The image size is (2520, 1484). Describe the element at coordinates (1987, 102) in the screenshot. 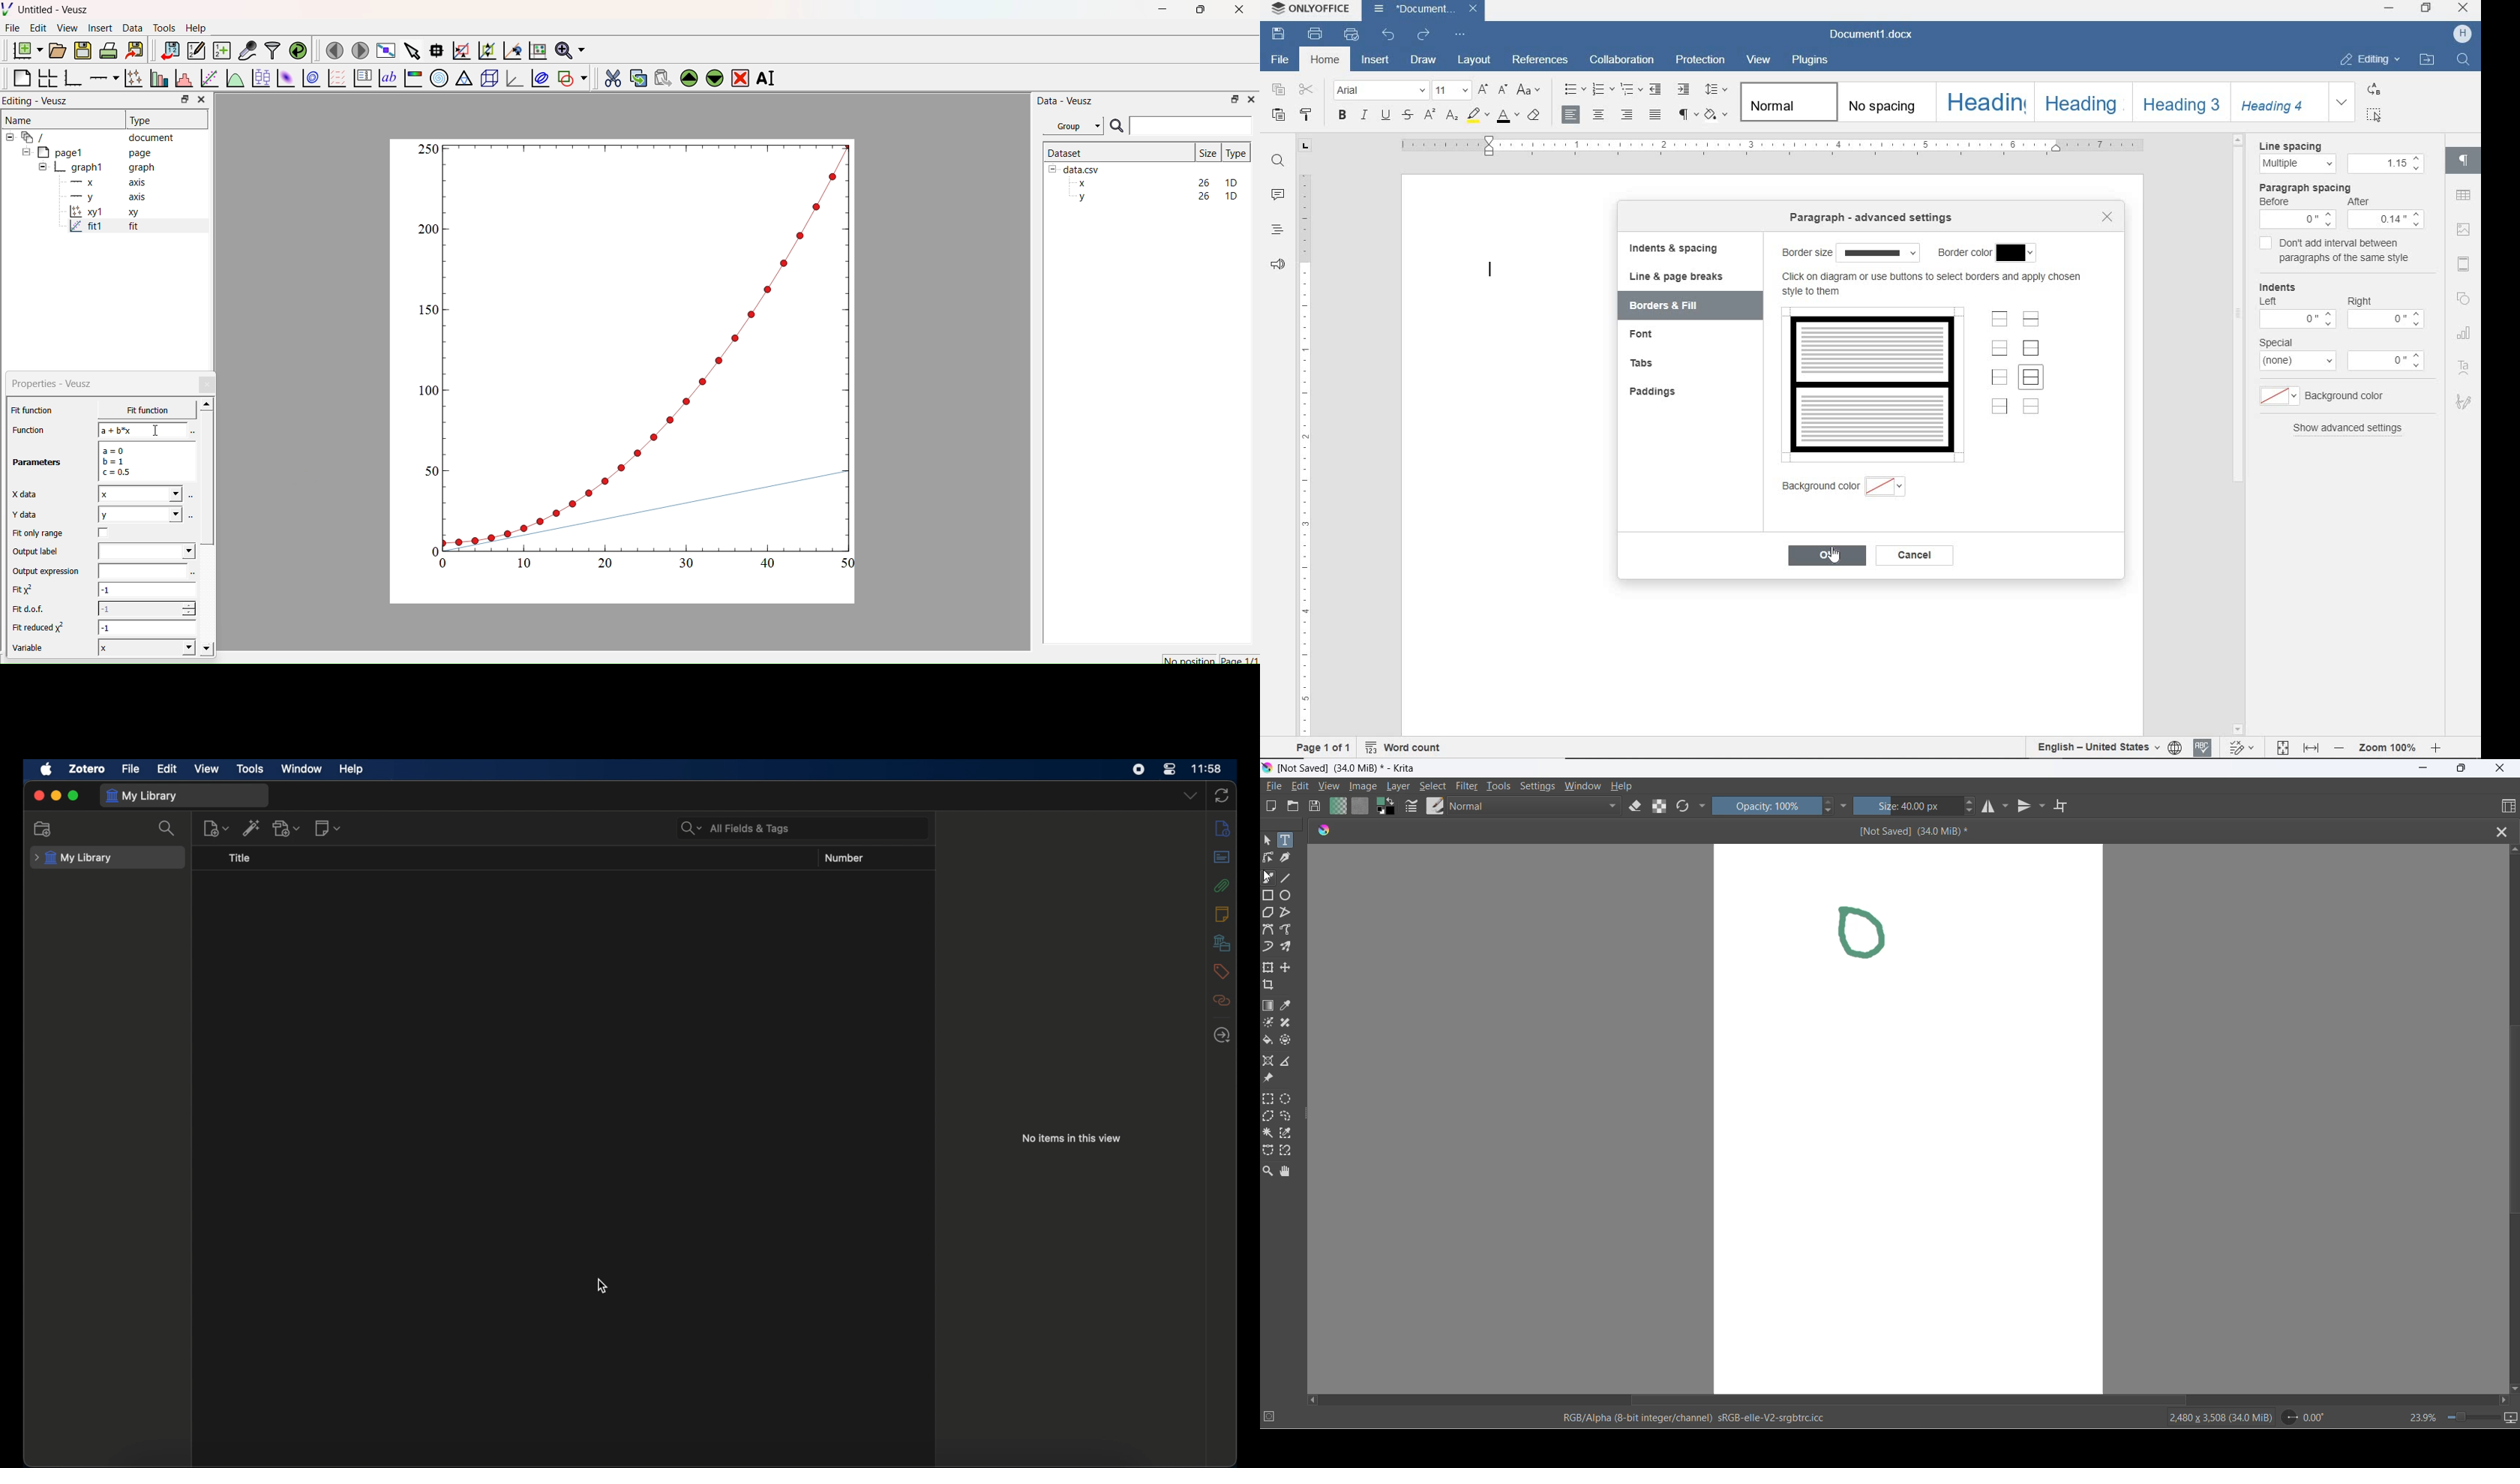

I see `heading1` at that location.